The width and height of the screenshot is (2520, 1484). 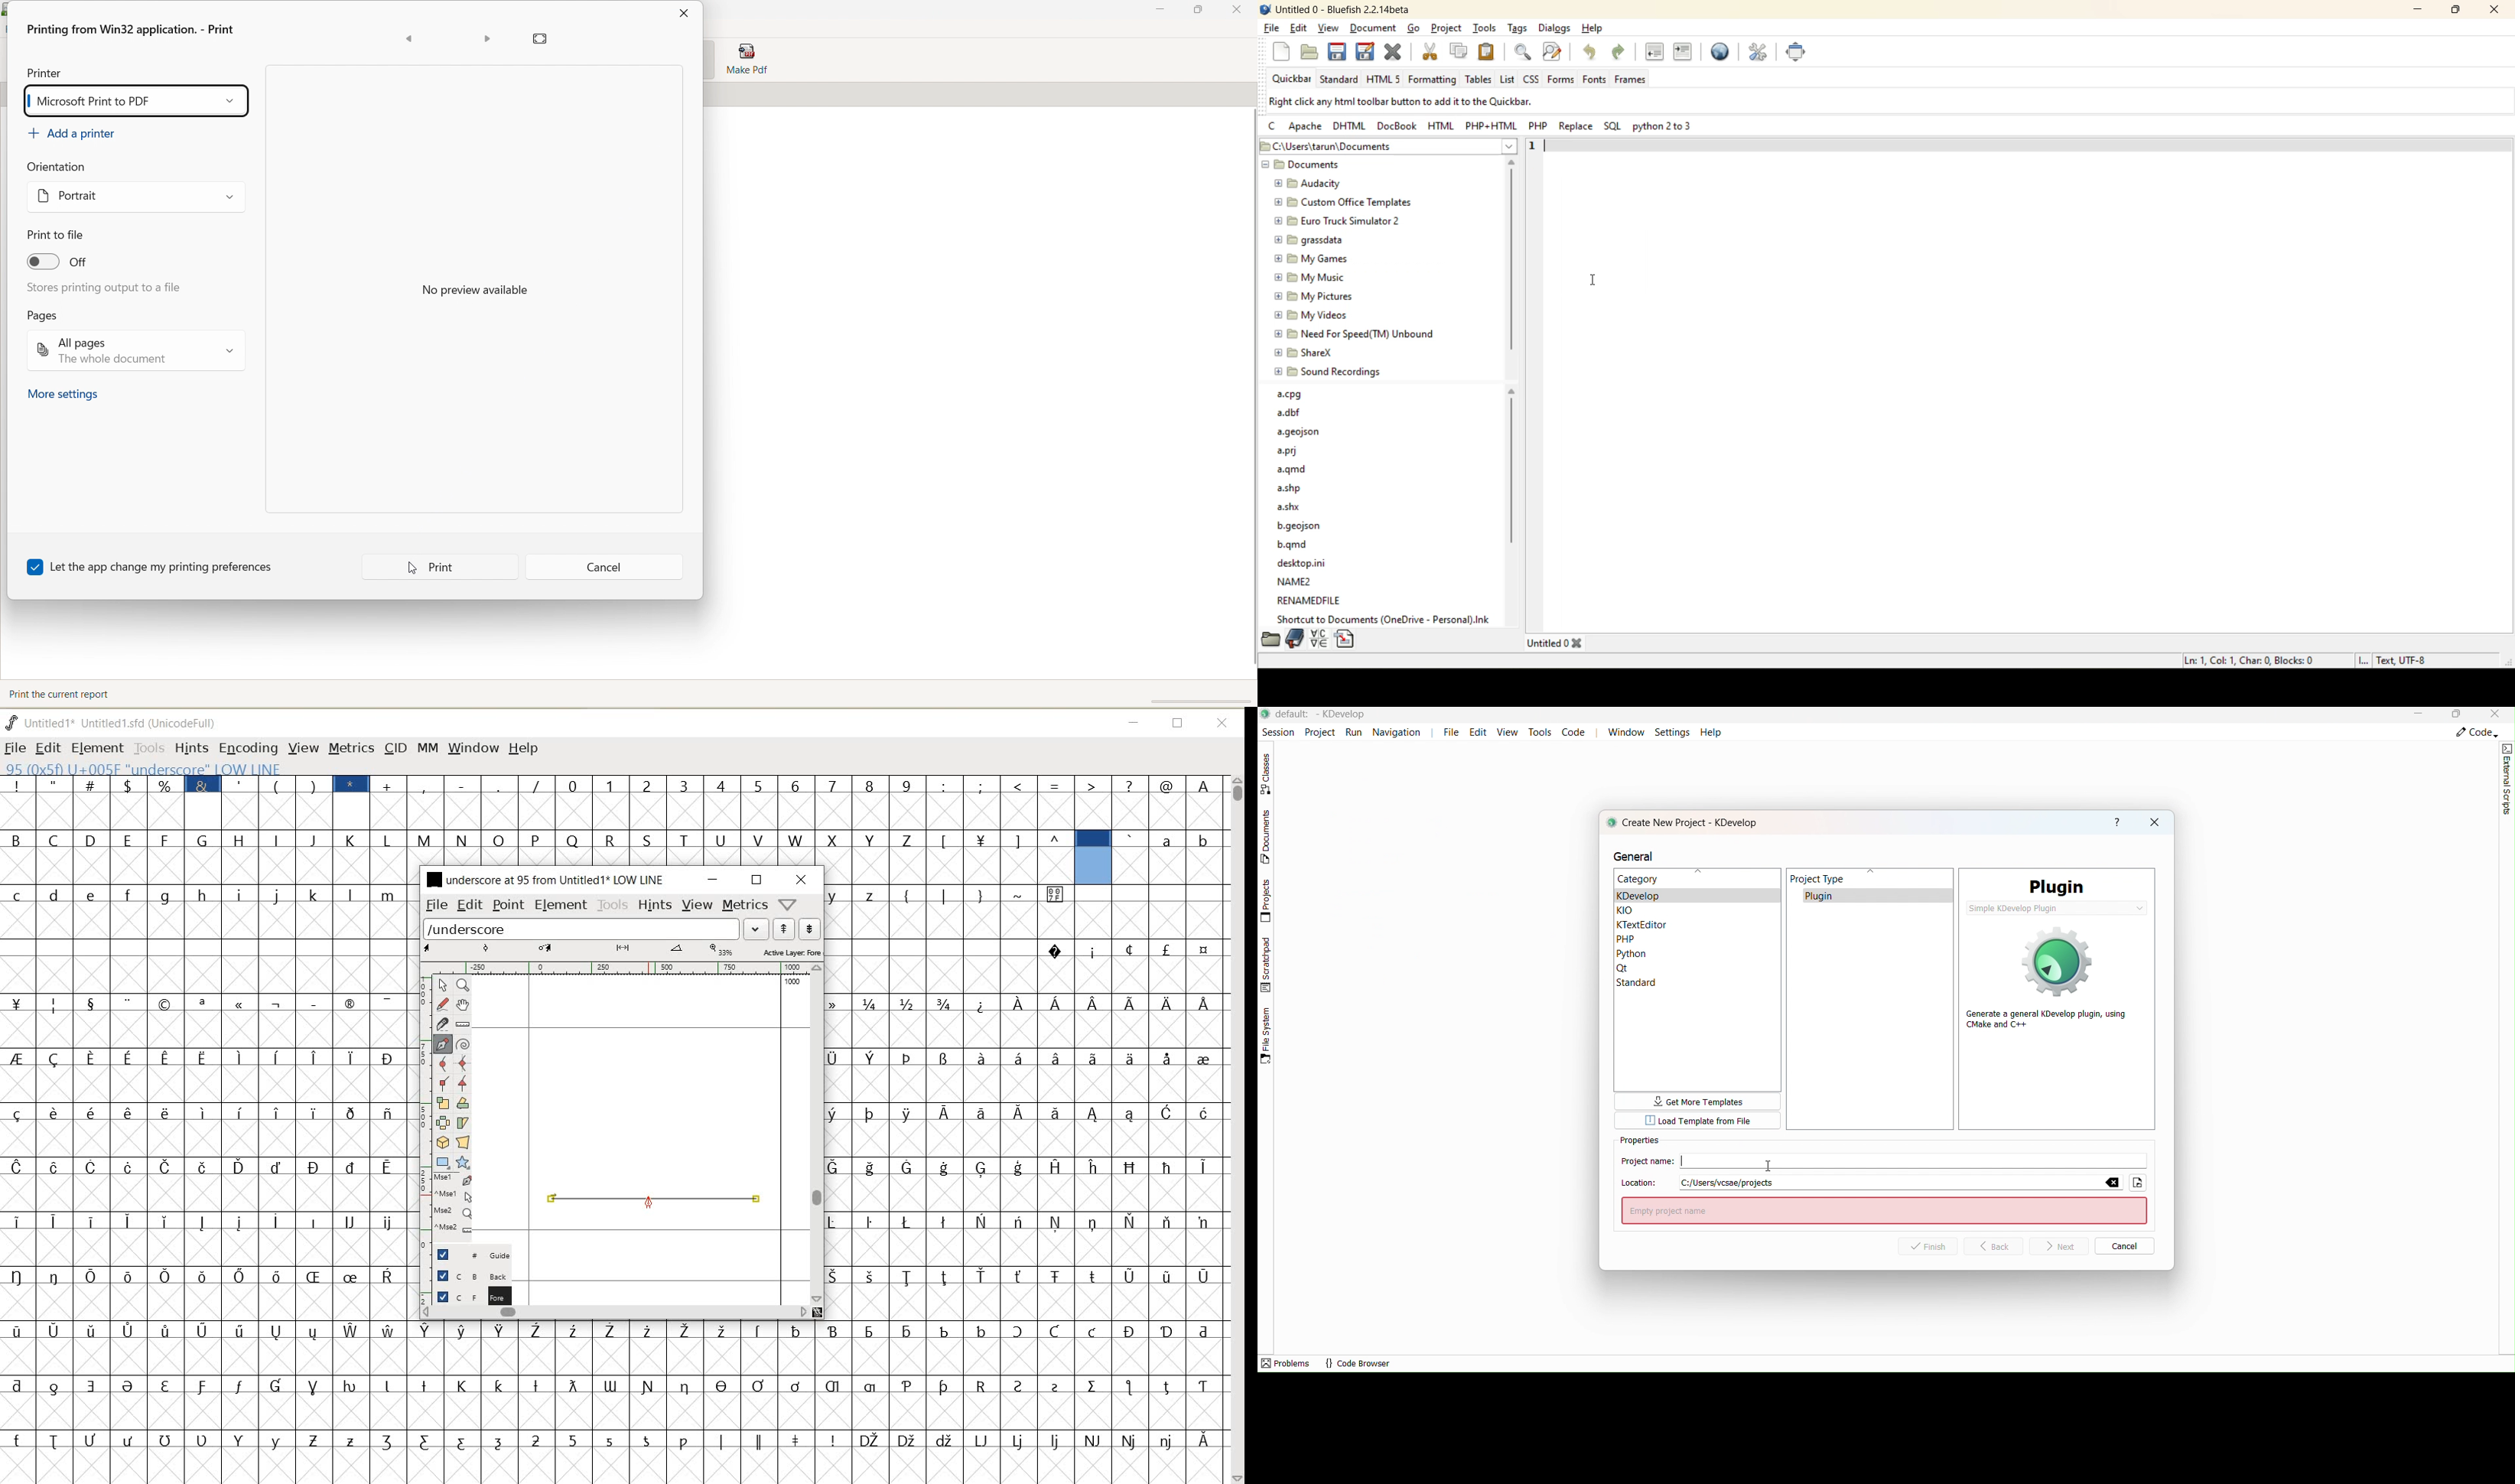 What do you see at coordinates (1224, 724) in the screenshot?
I see `CLOSE` at bounding box center [1224, 724].